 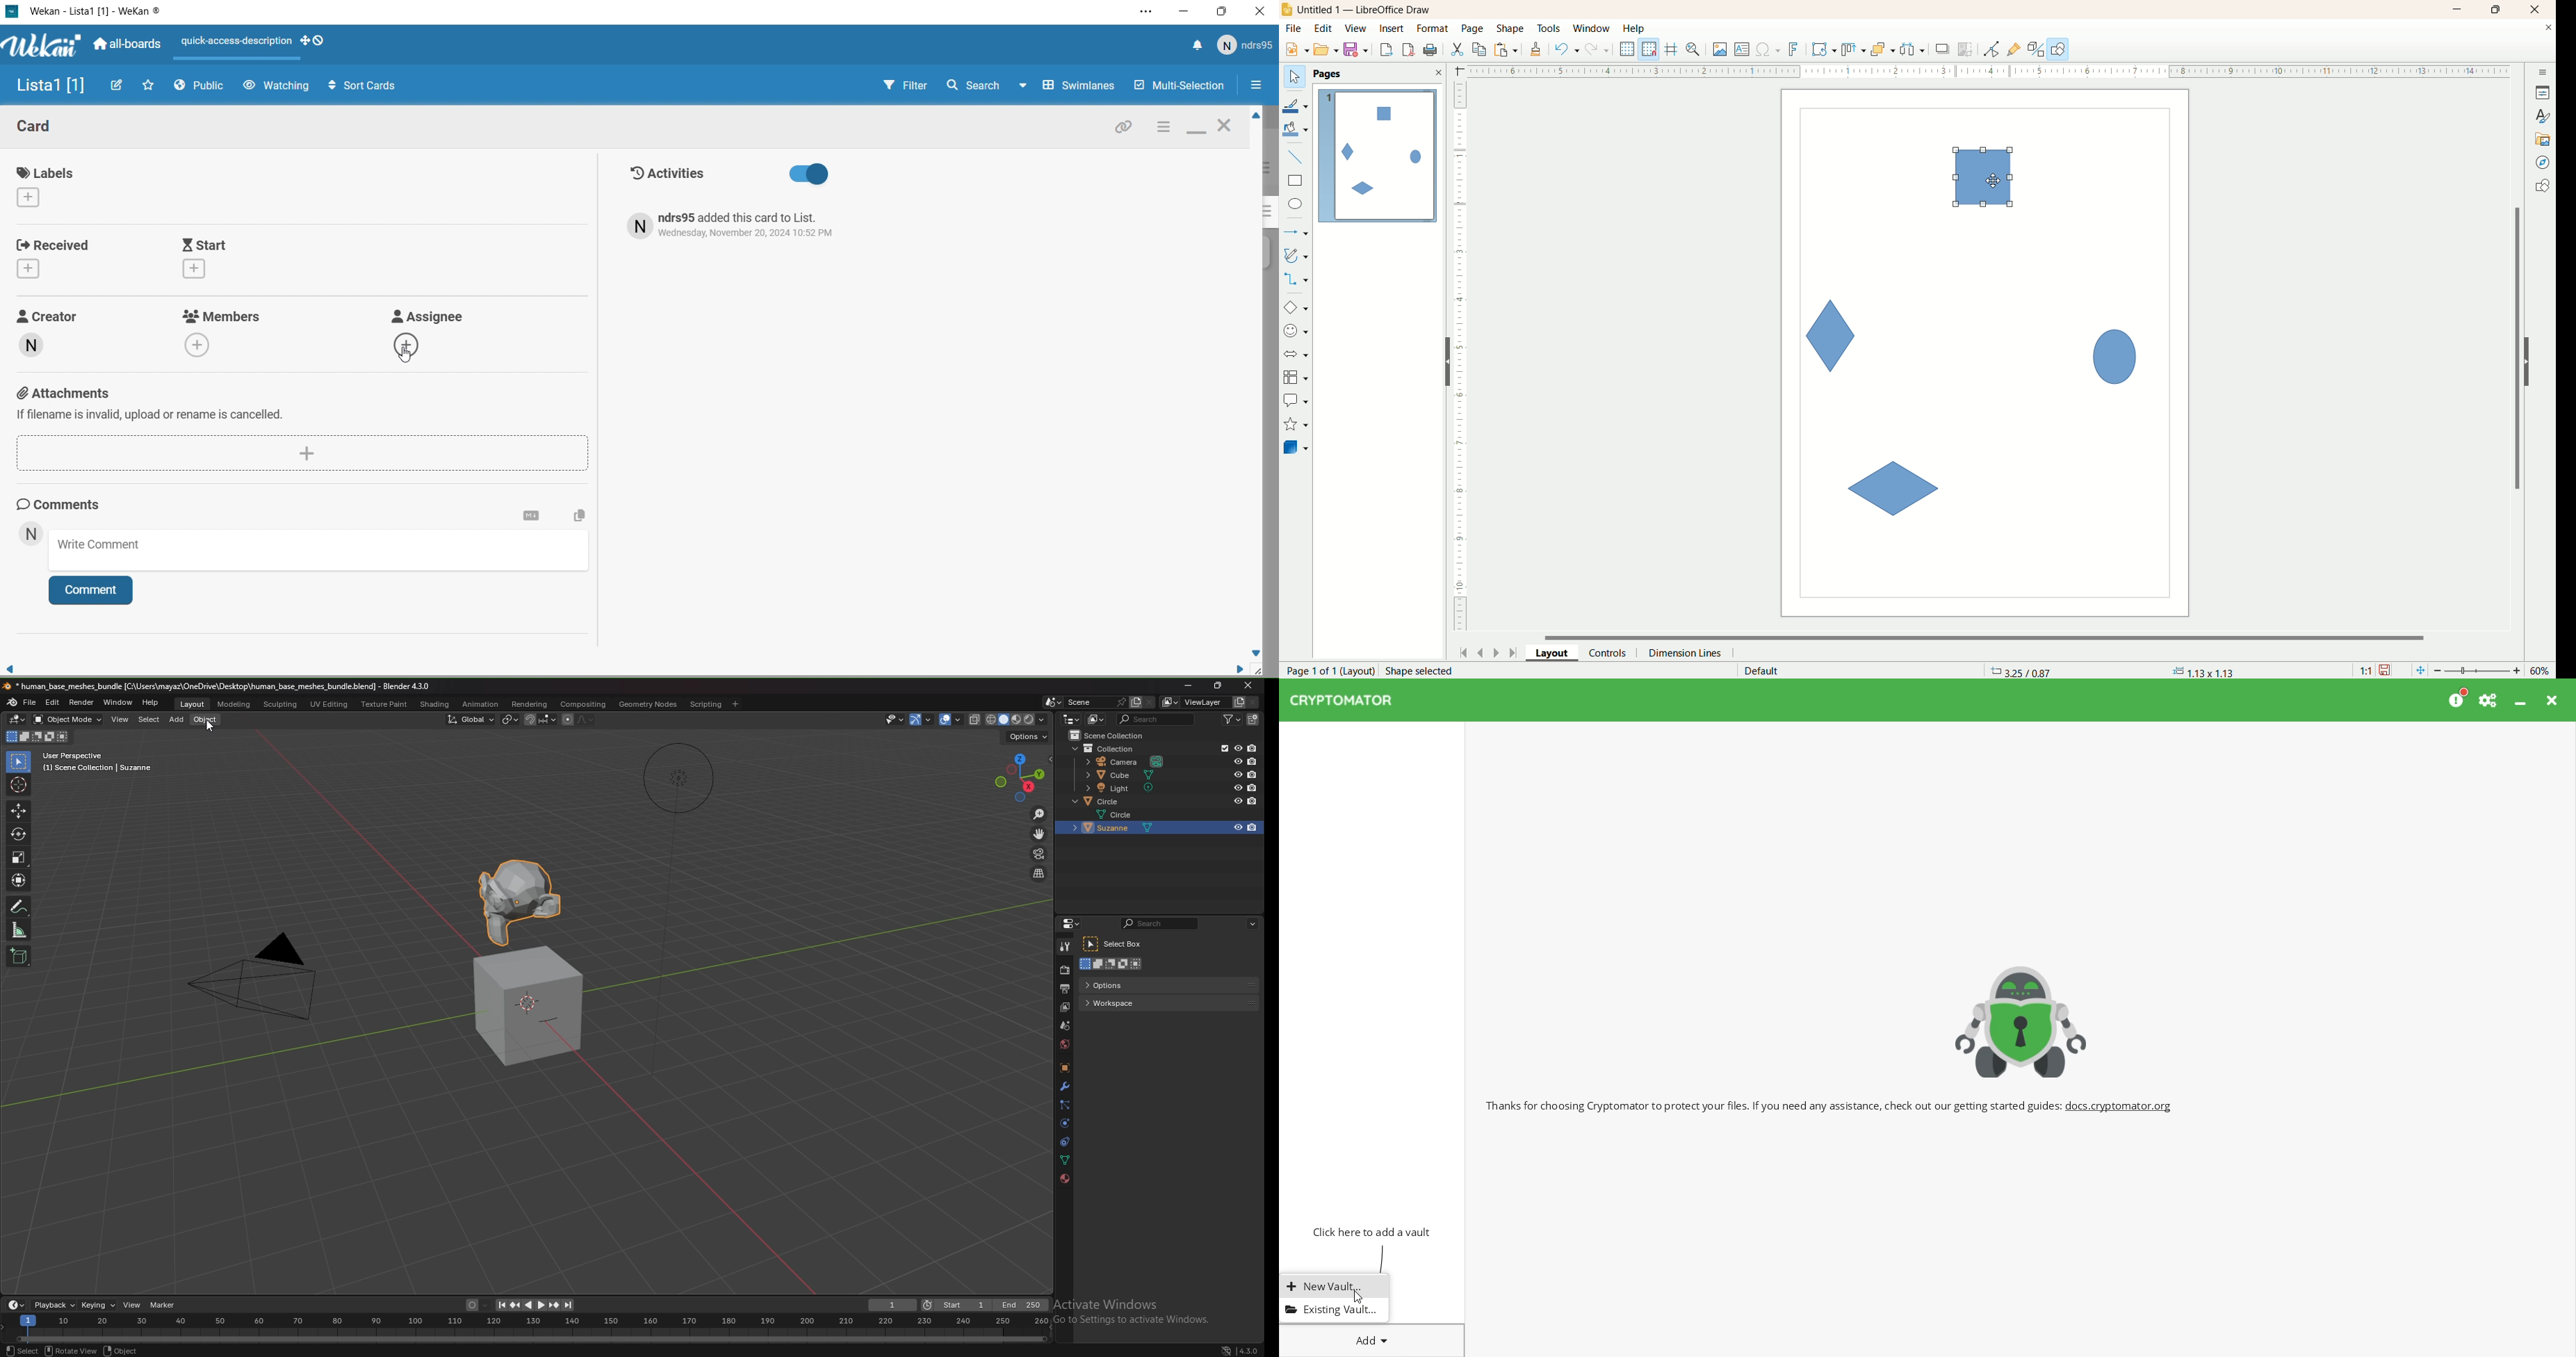 I want to click on shapes, so click(x=2542, y=188).